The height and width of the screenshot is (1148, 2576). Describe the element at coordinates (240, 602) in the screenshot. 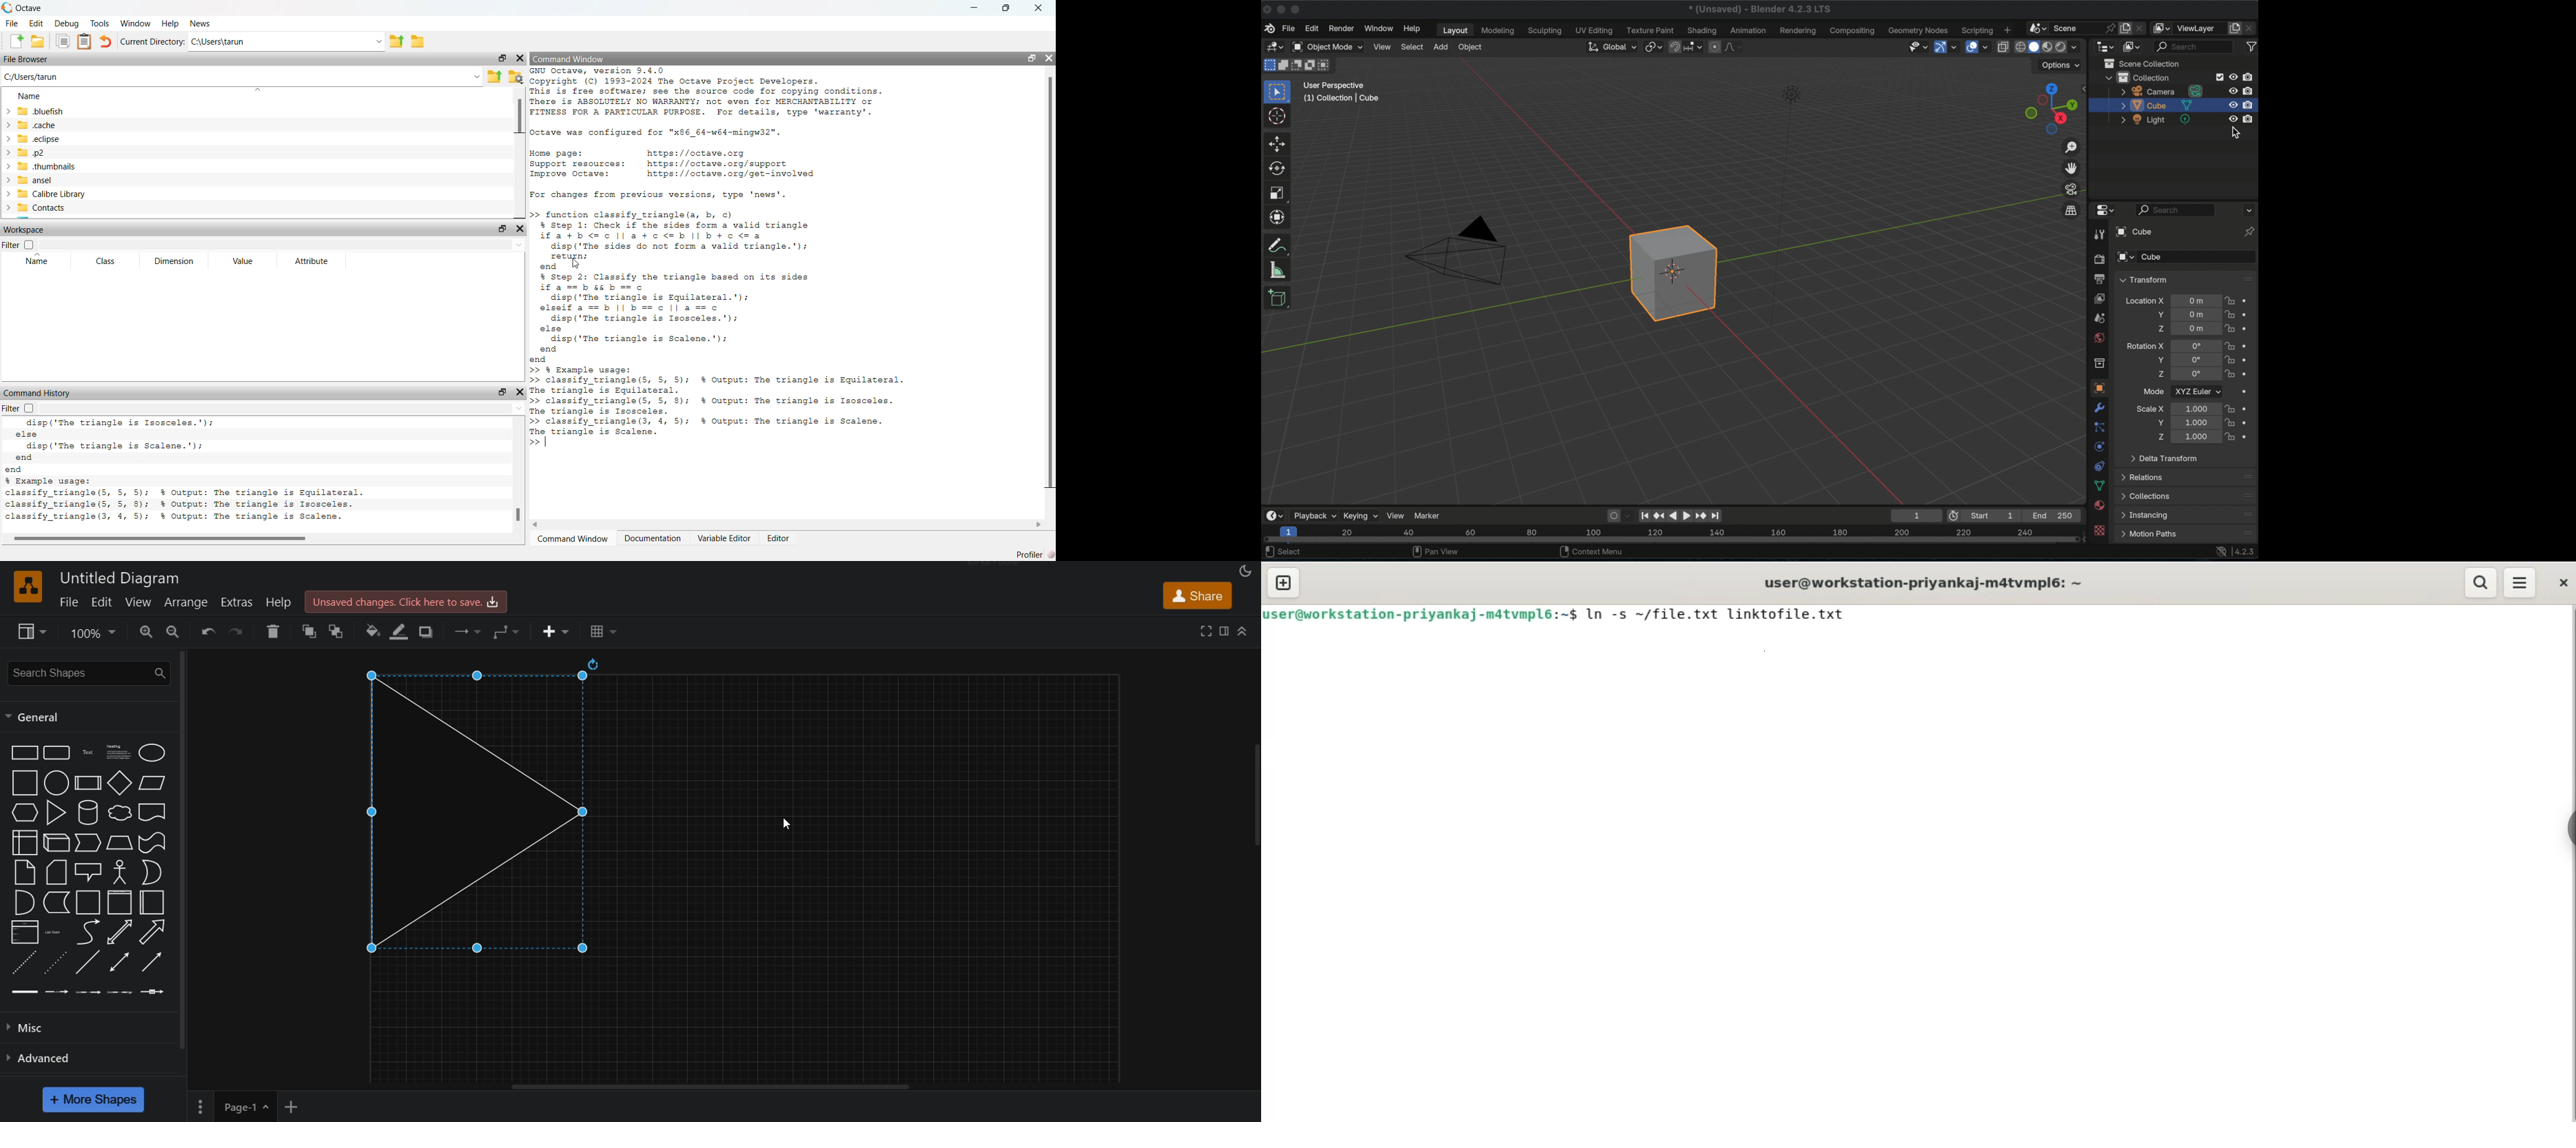

I see `extras` at that location.